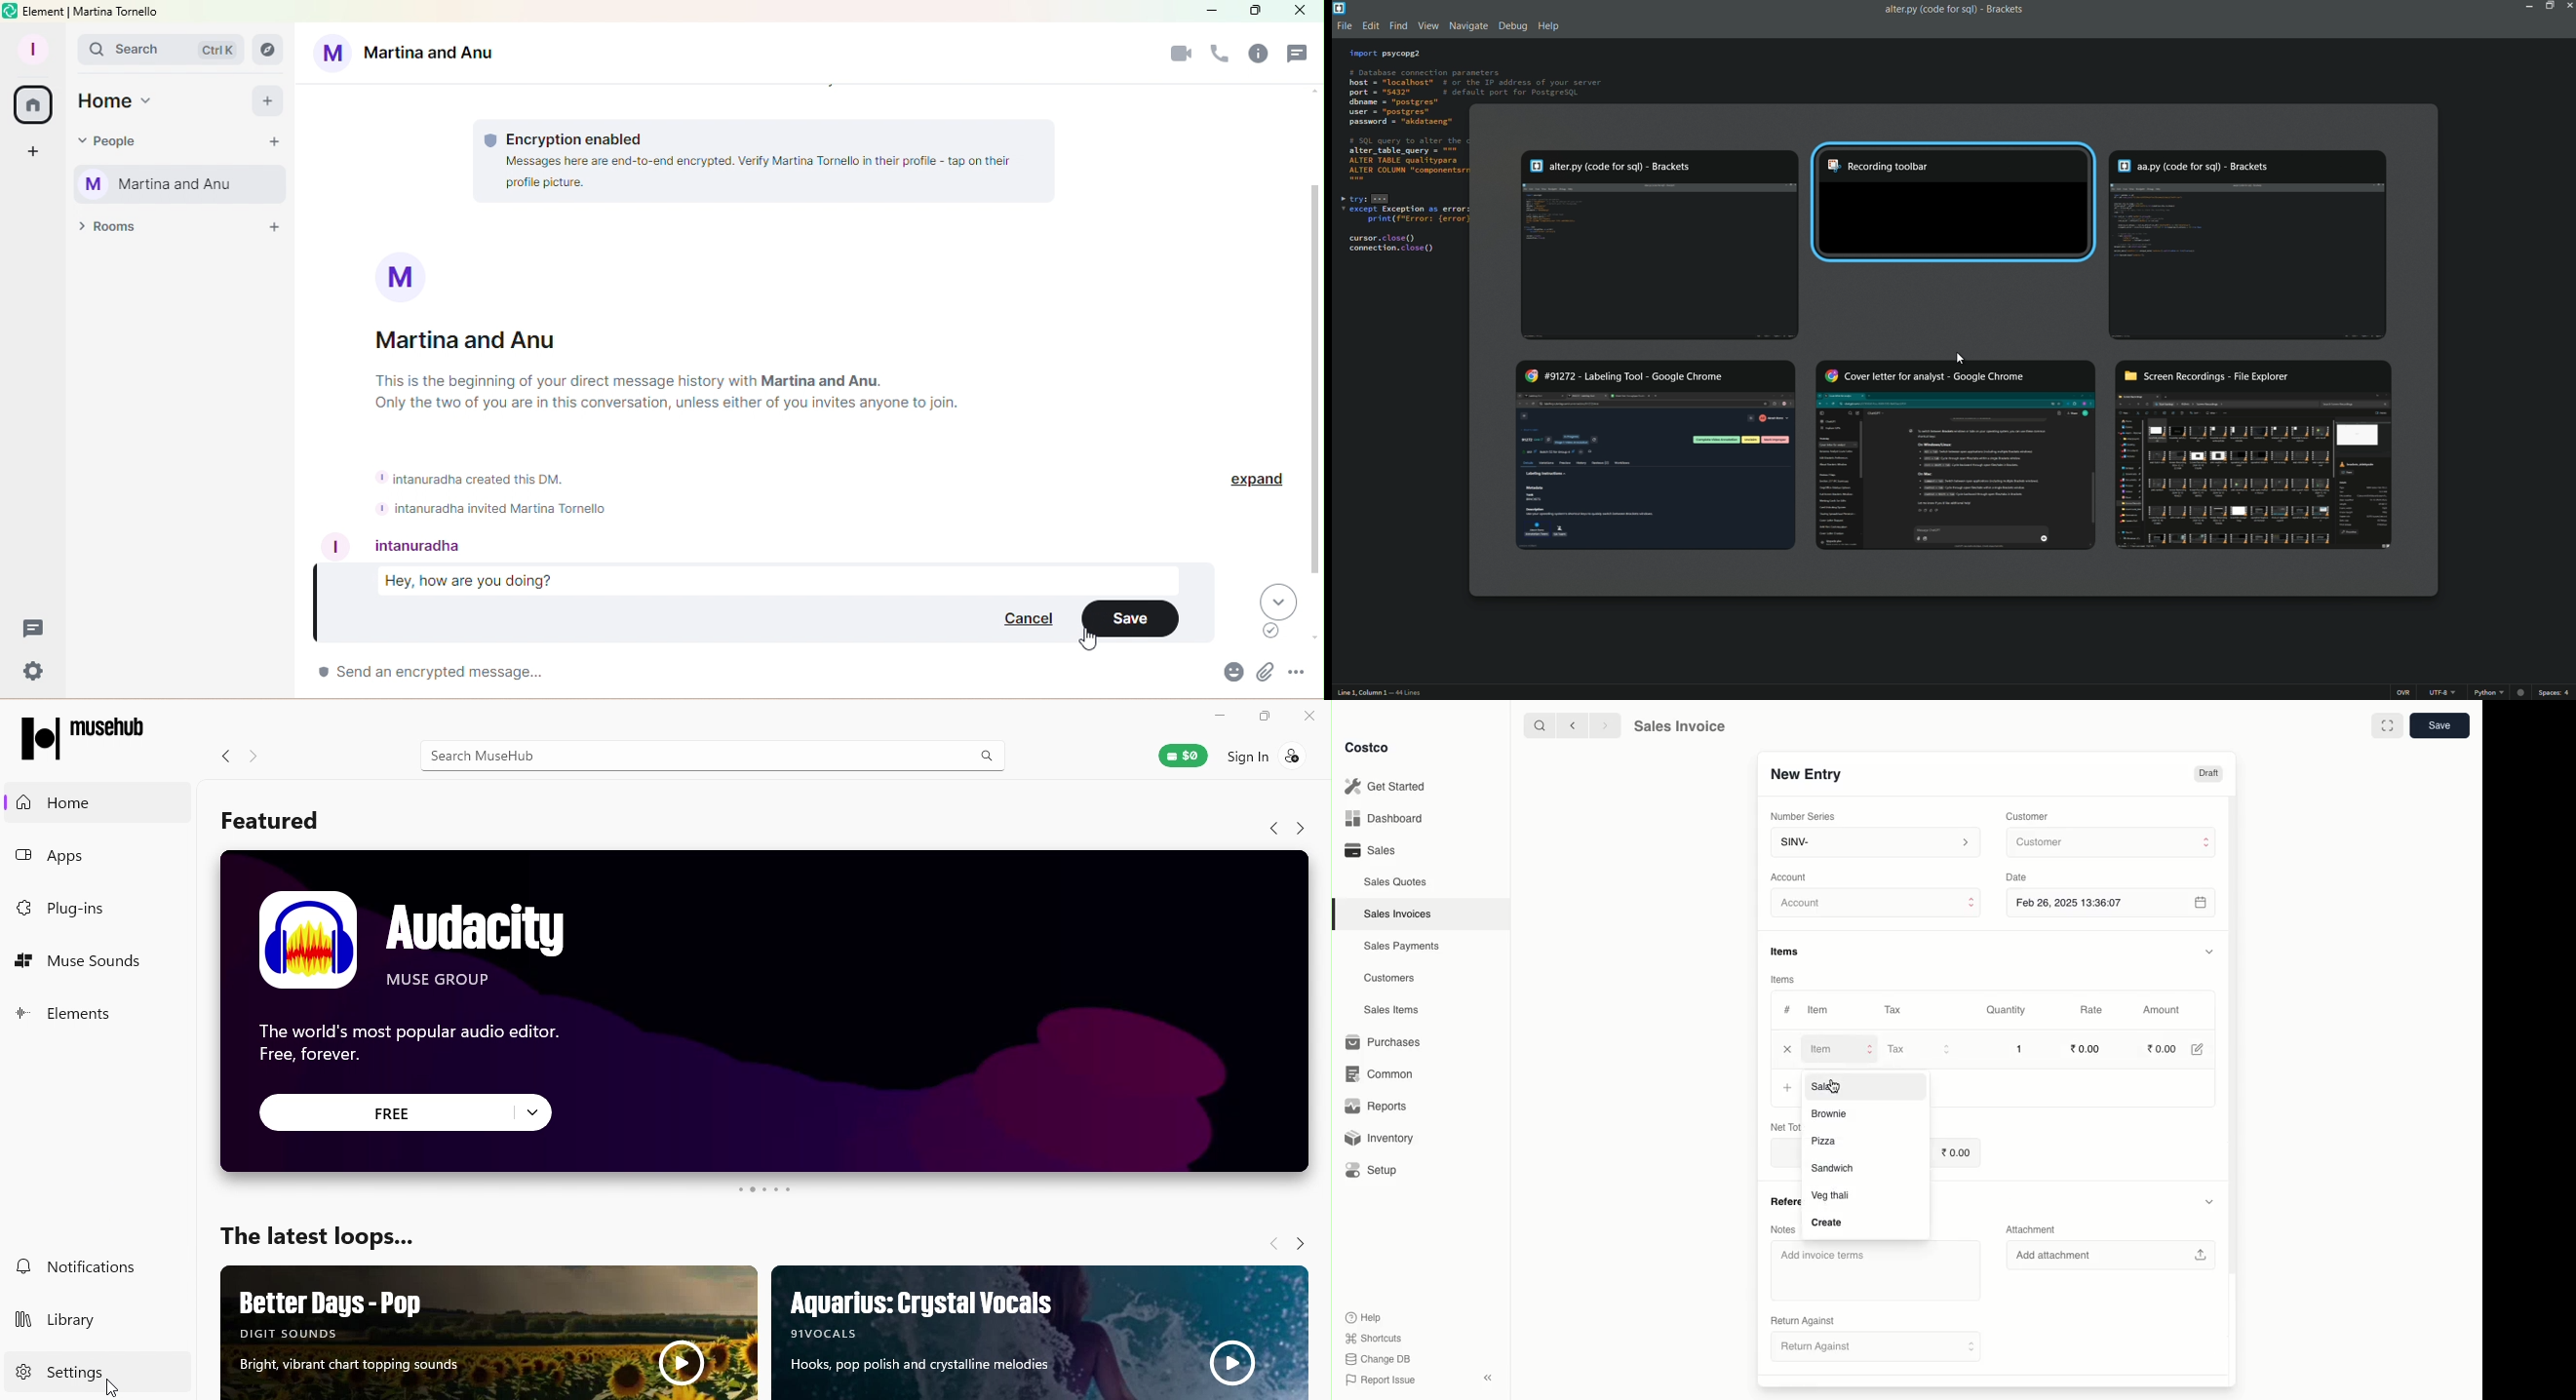 Image resolution: width=2576 pixels, height=1400 pixels. I want to click on utf 8, so click(2444, 694).